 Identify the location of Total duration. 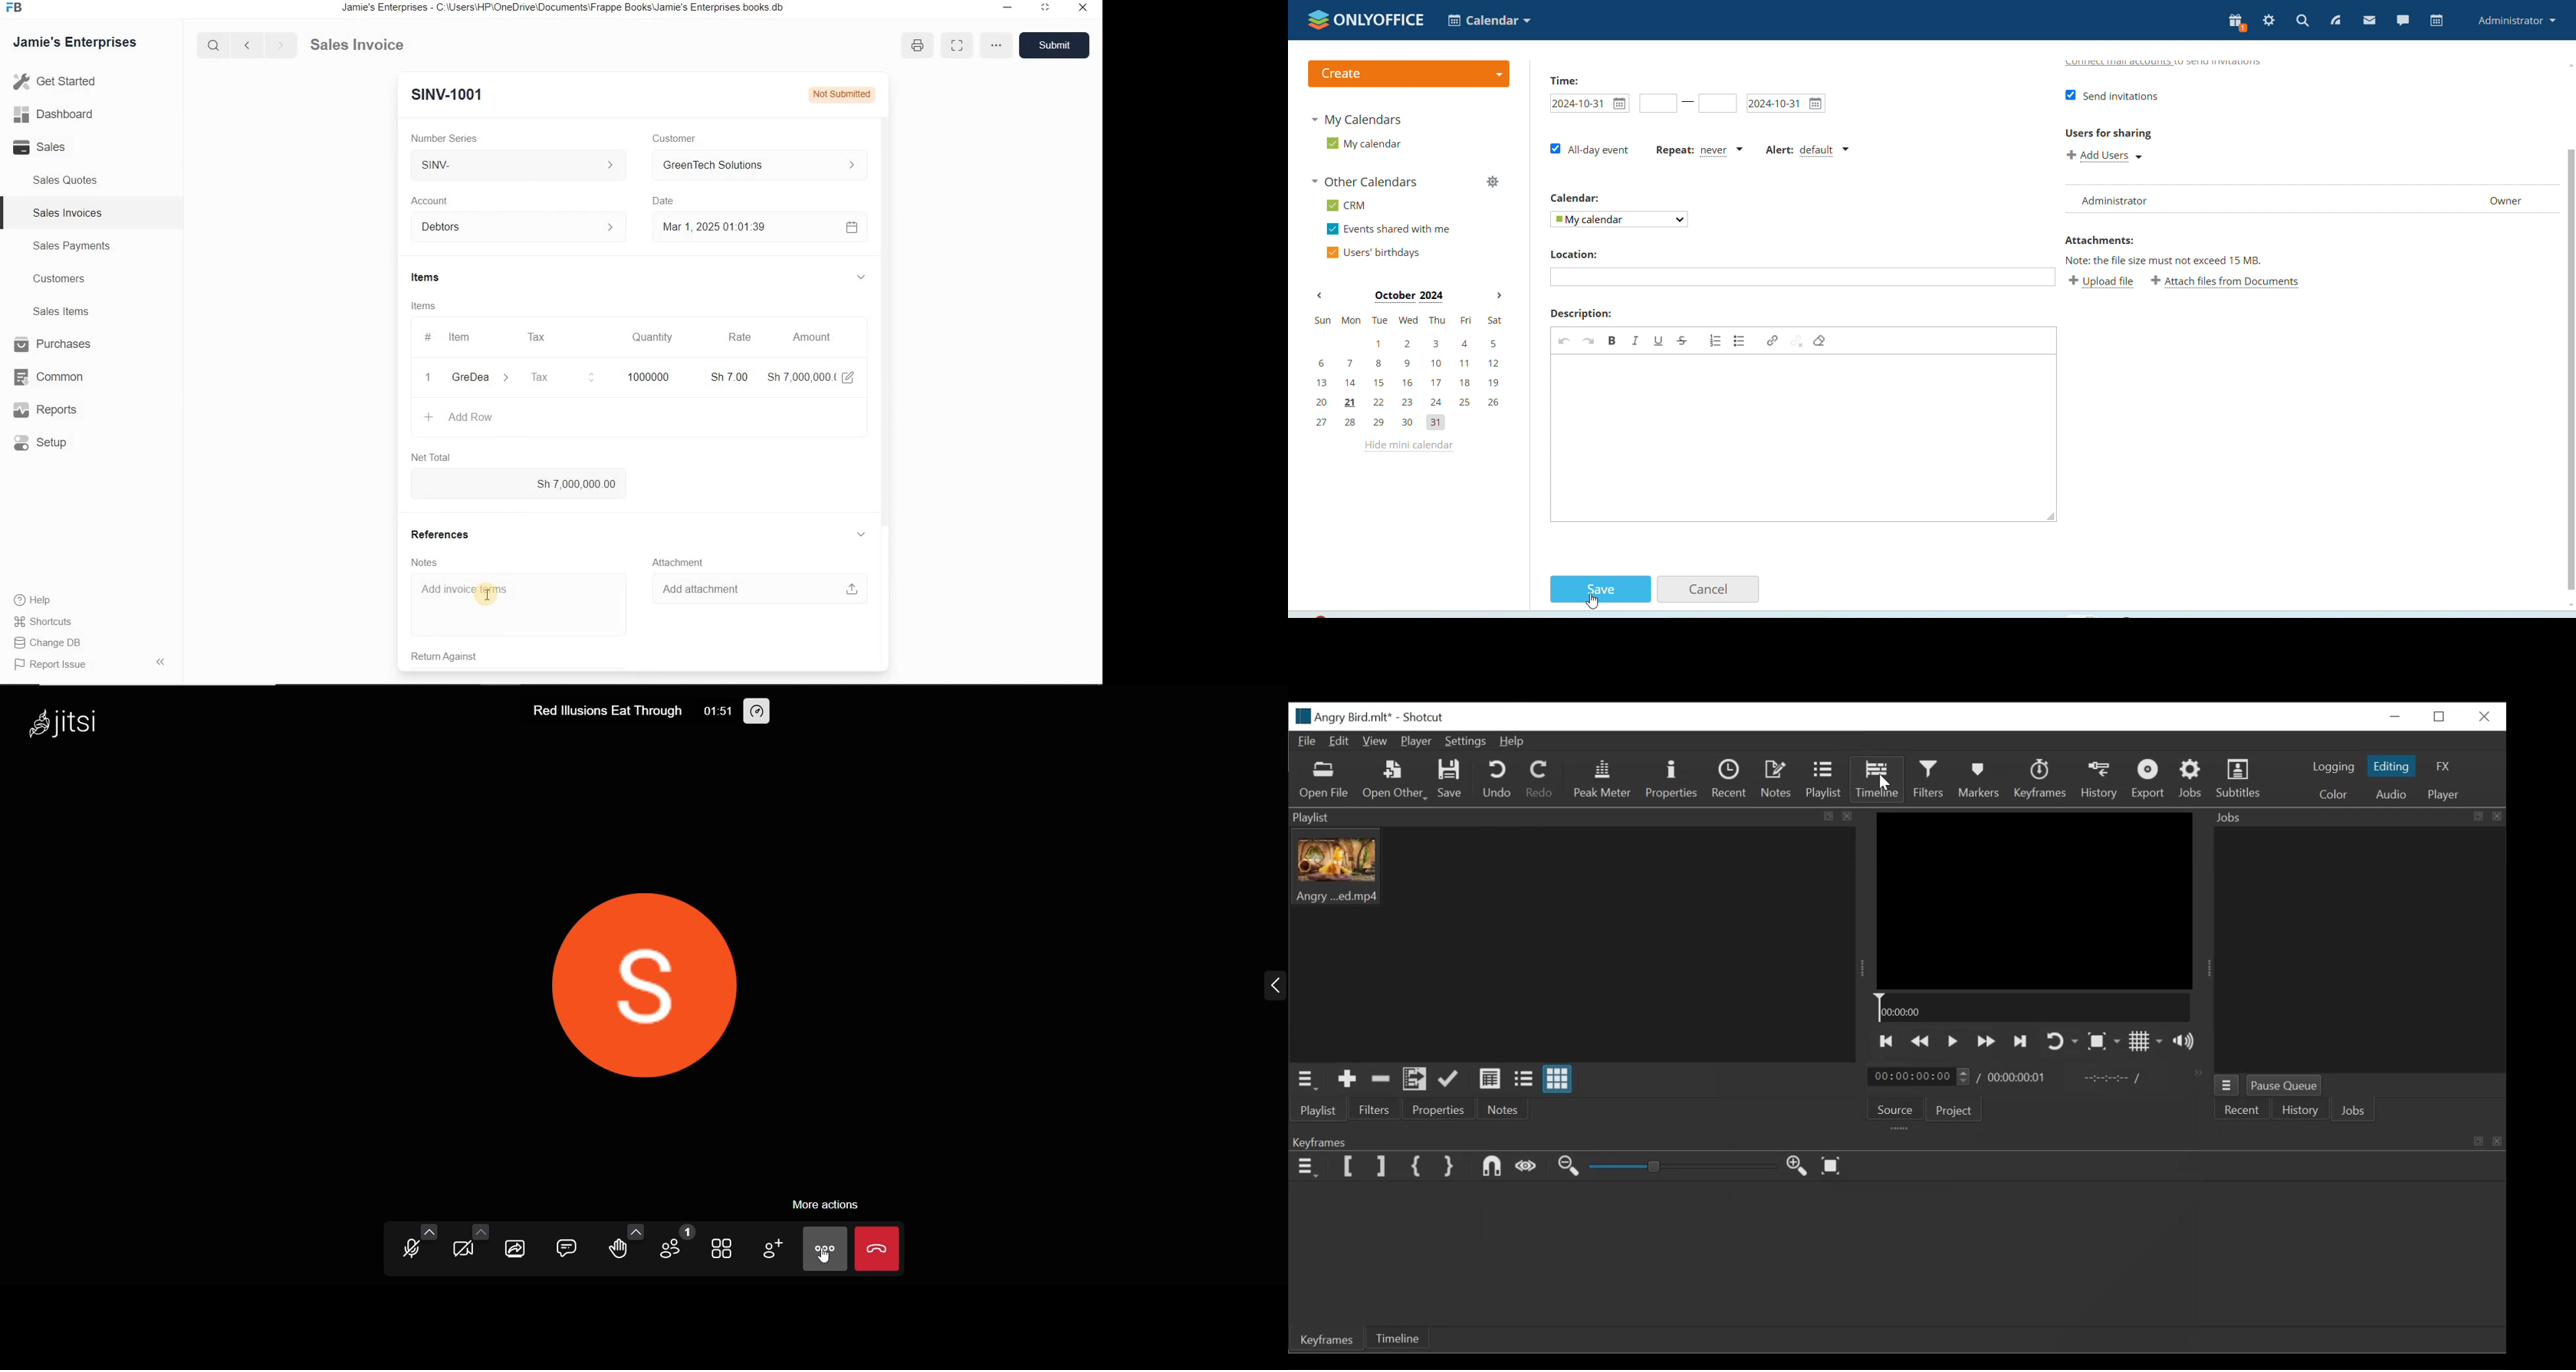
(2016, 1079).